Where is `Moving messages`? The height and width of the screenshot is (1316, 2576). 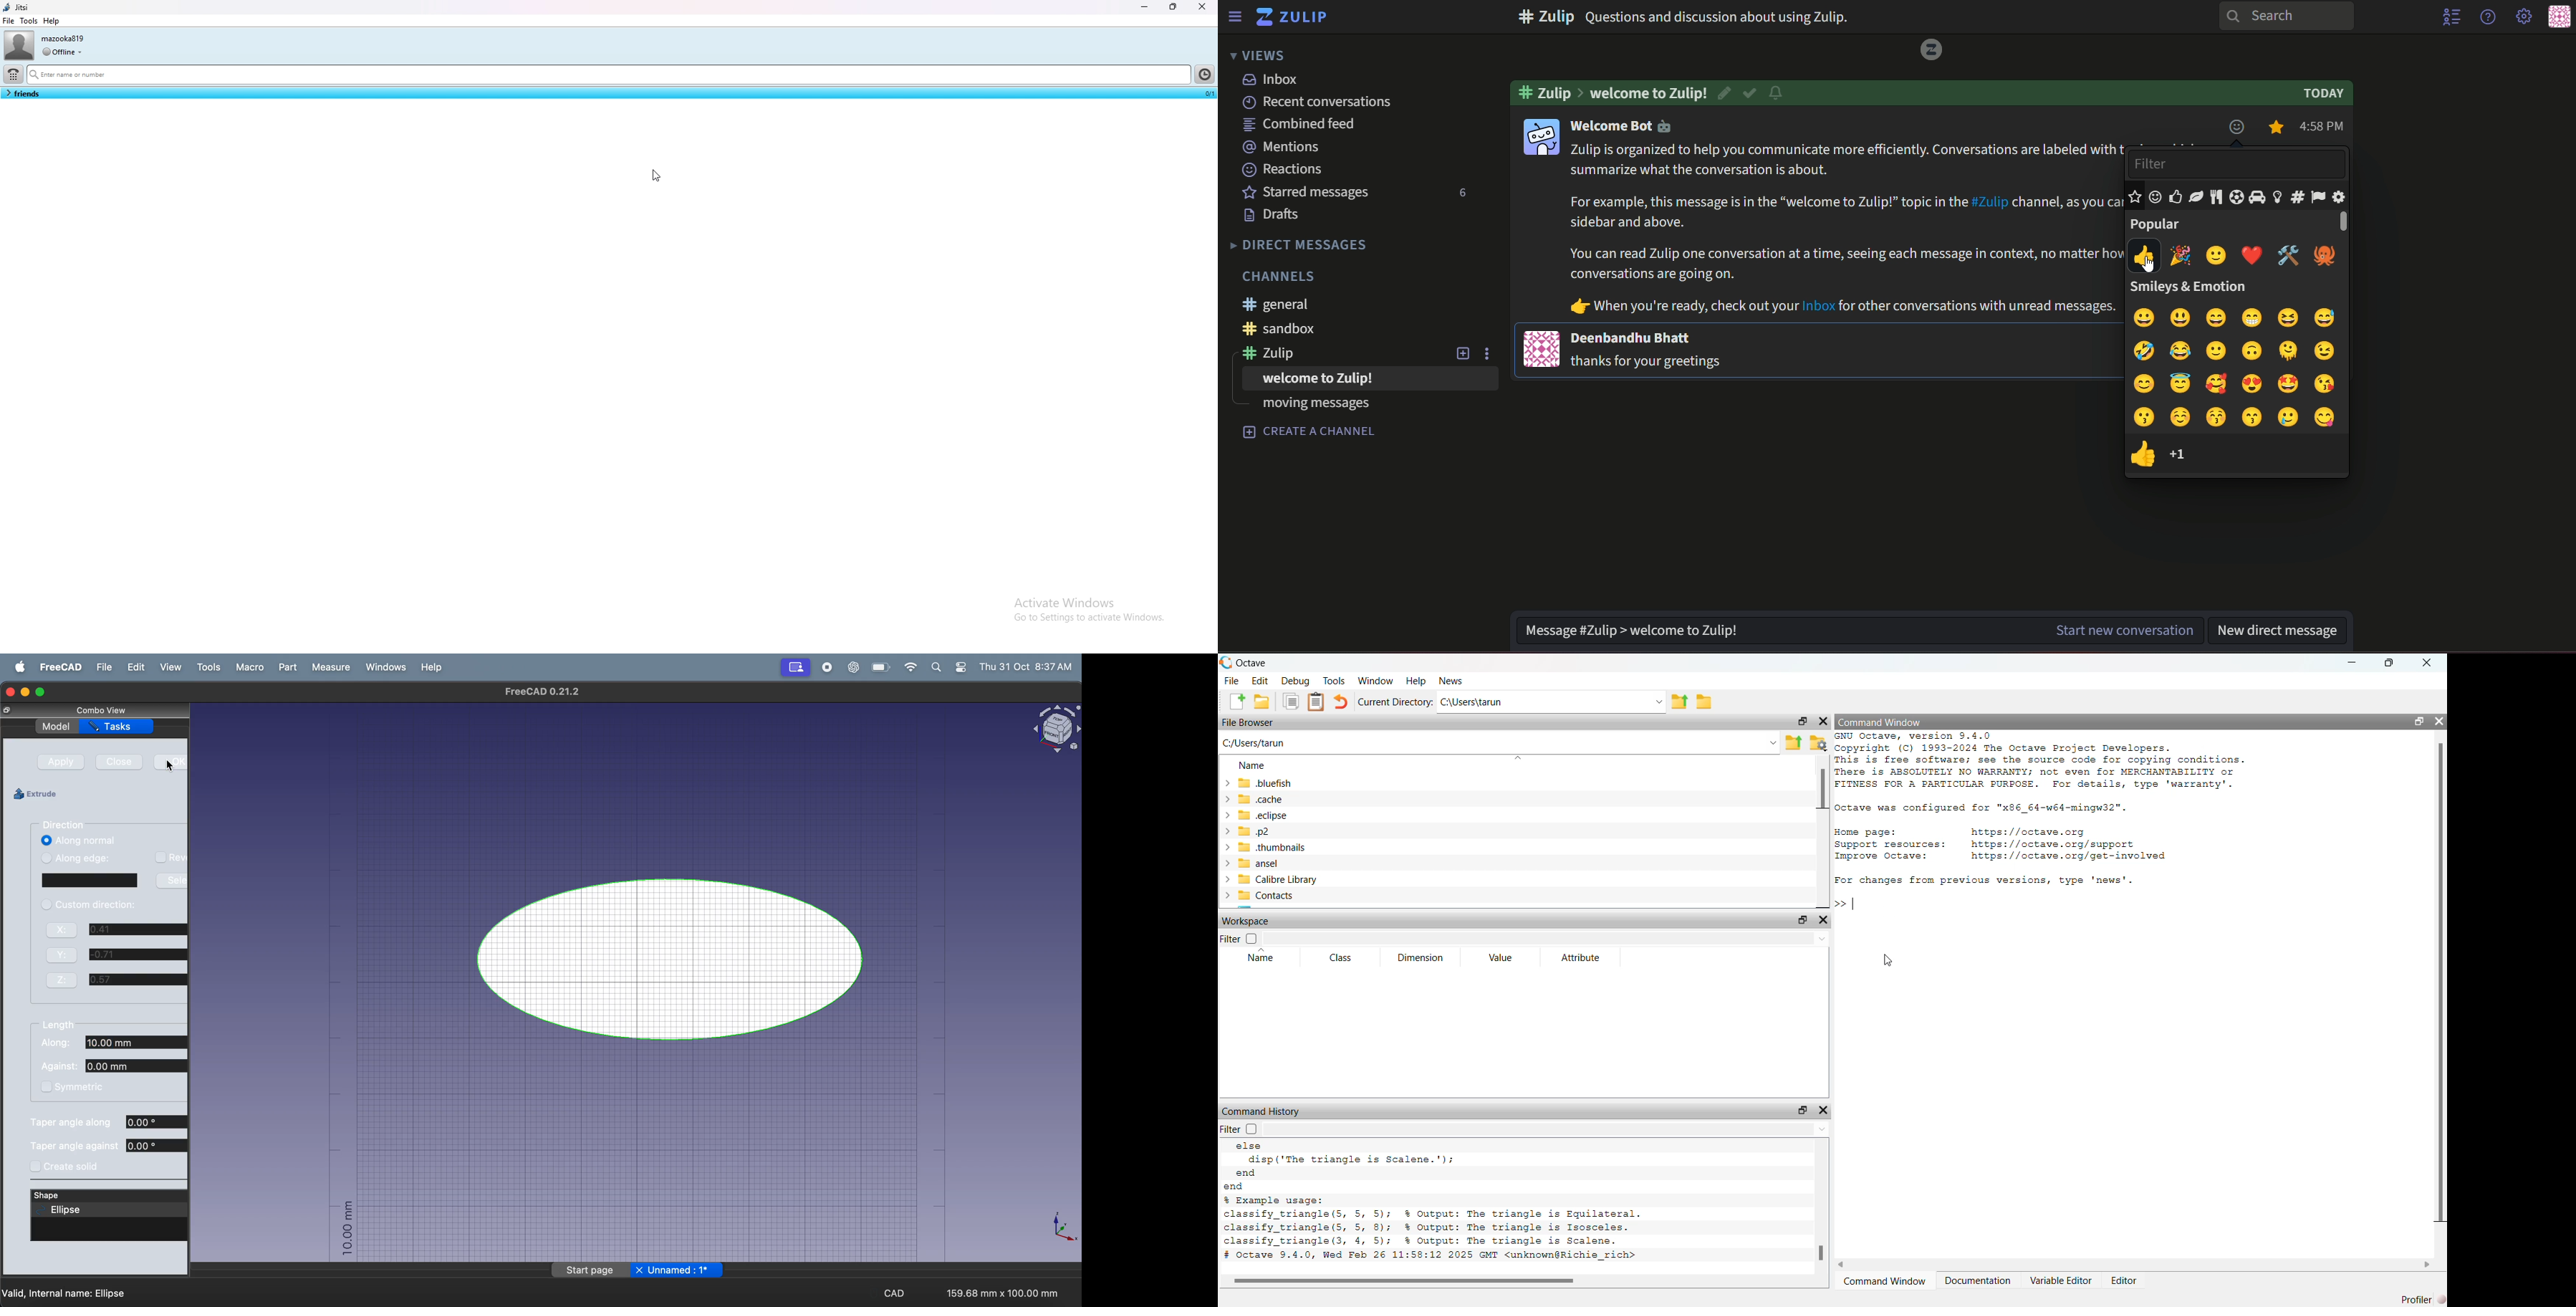
Moving messages is located at coordinates (1313, 405).